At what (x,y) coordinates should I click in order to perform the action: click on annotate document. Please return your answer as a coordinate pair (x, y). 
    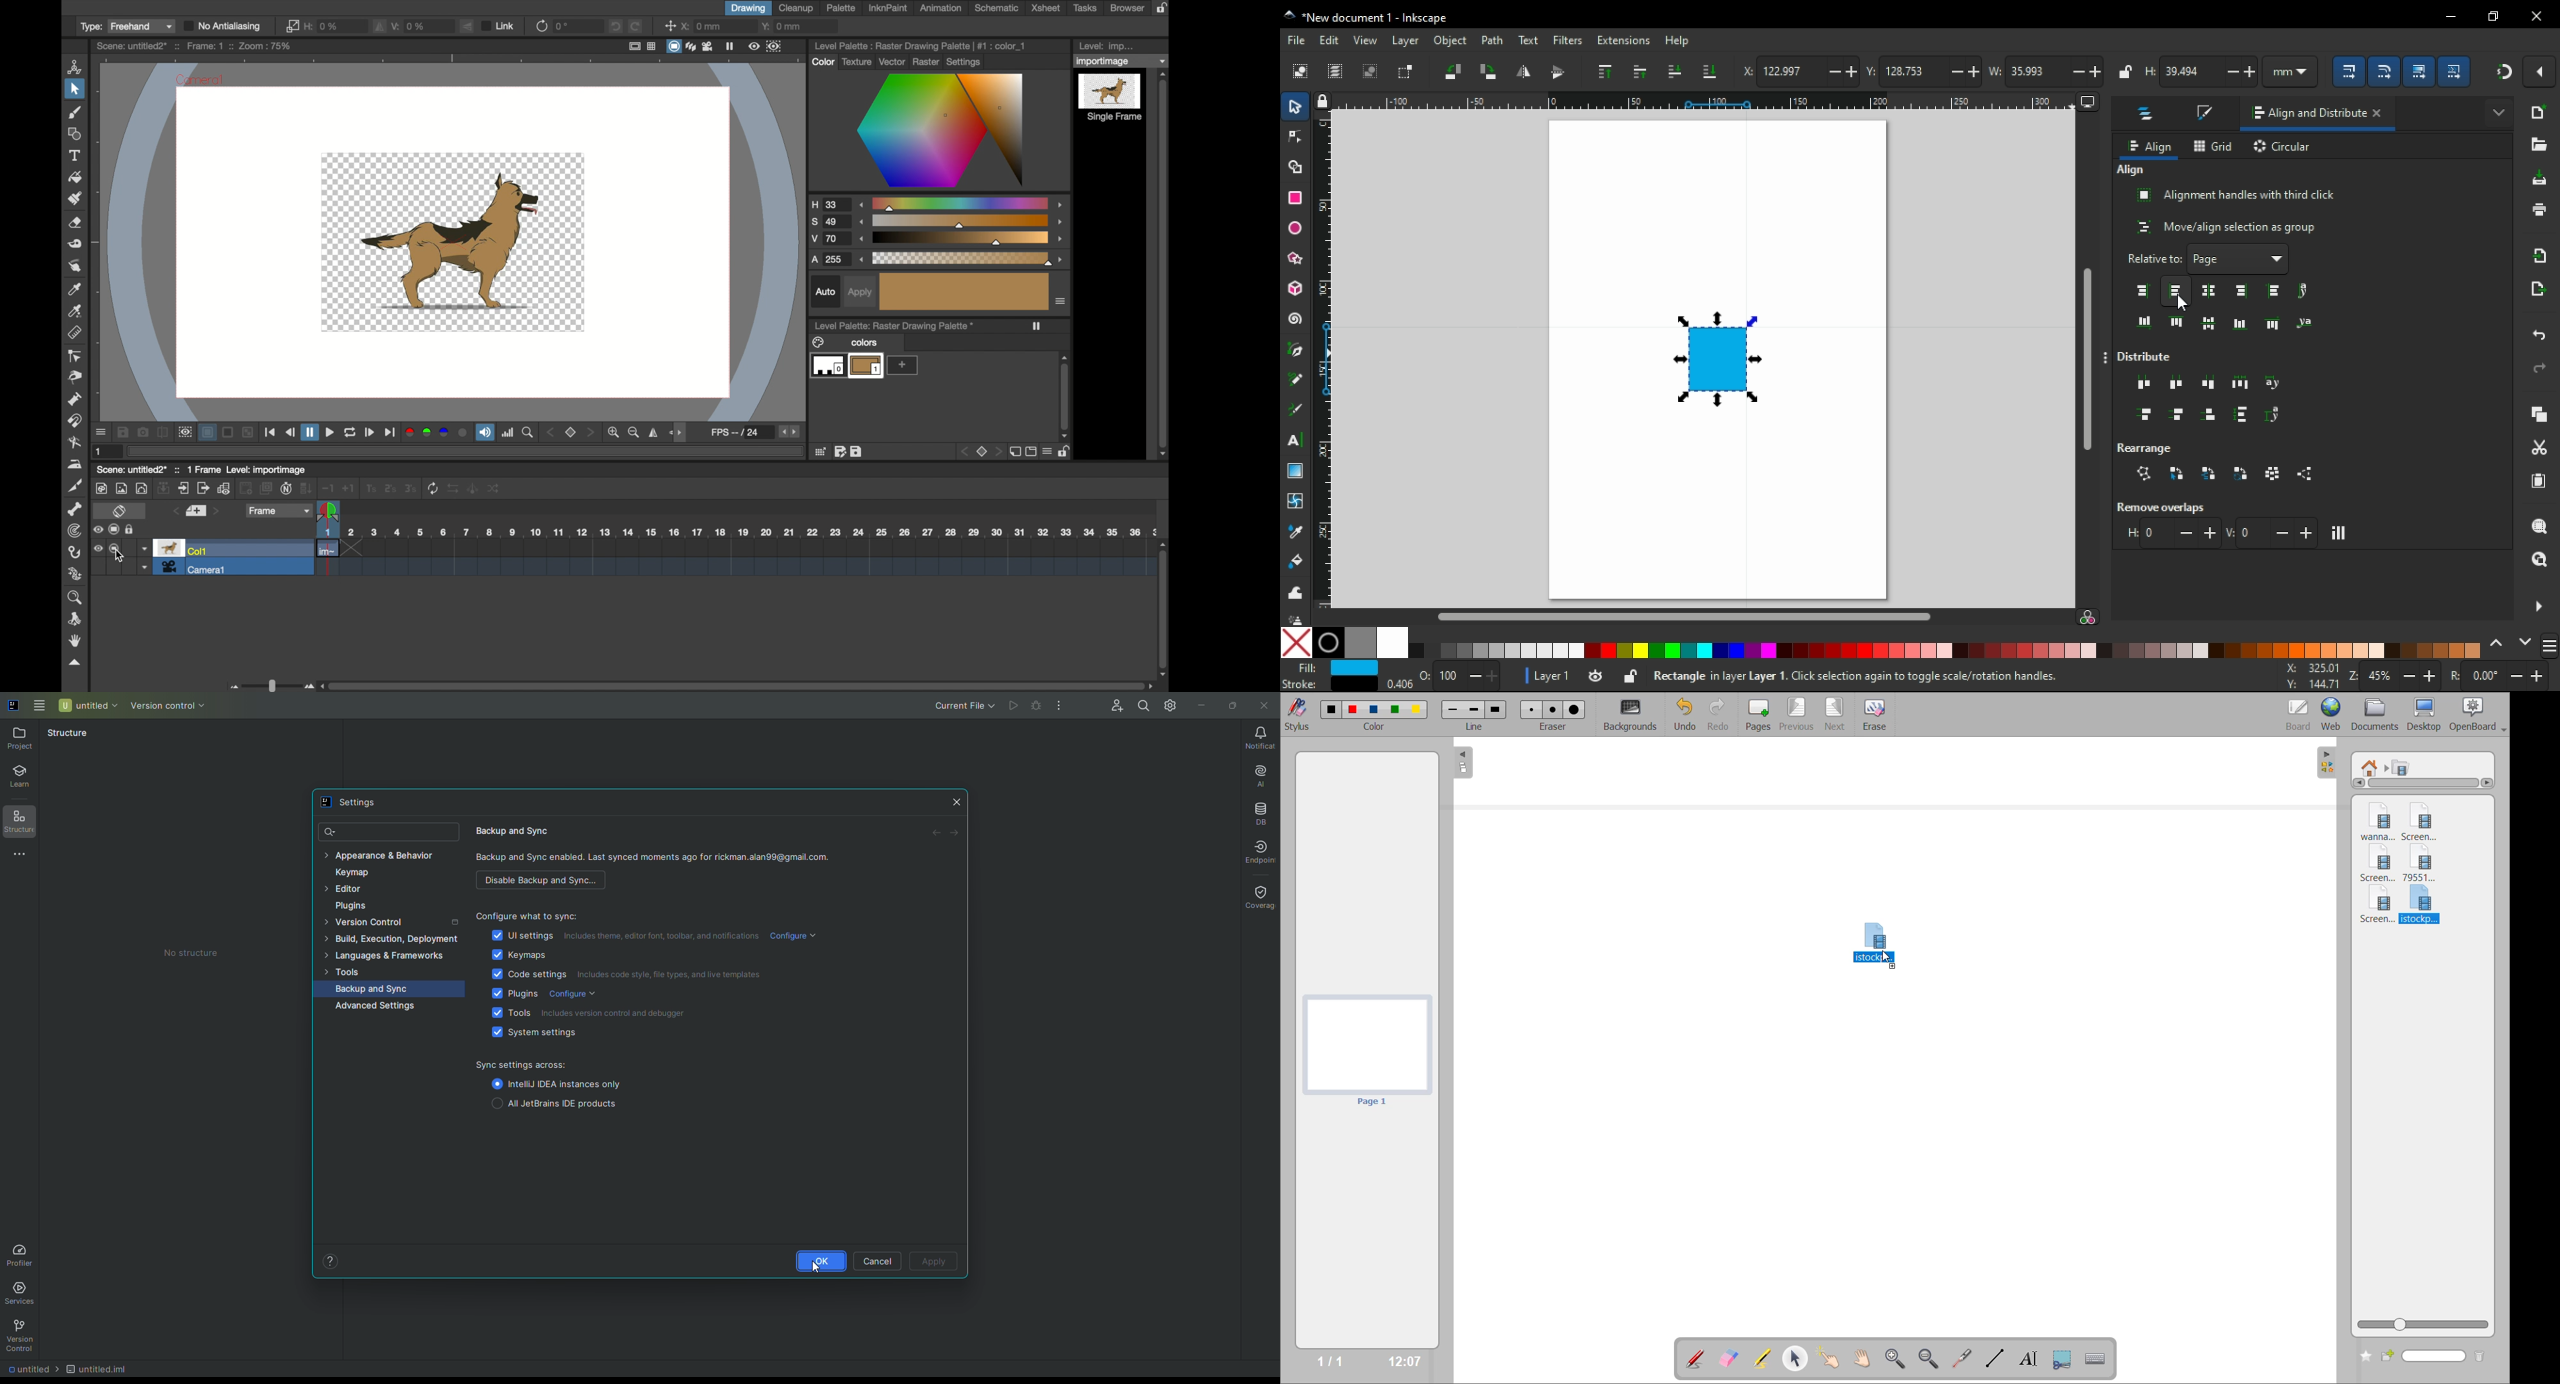
    Looking at the image, I should click on (1694, 1357).